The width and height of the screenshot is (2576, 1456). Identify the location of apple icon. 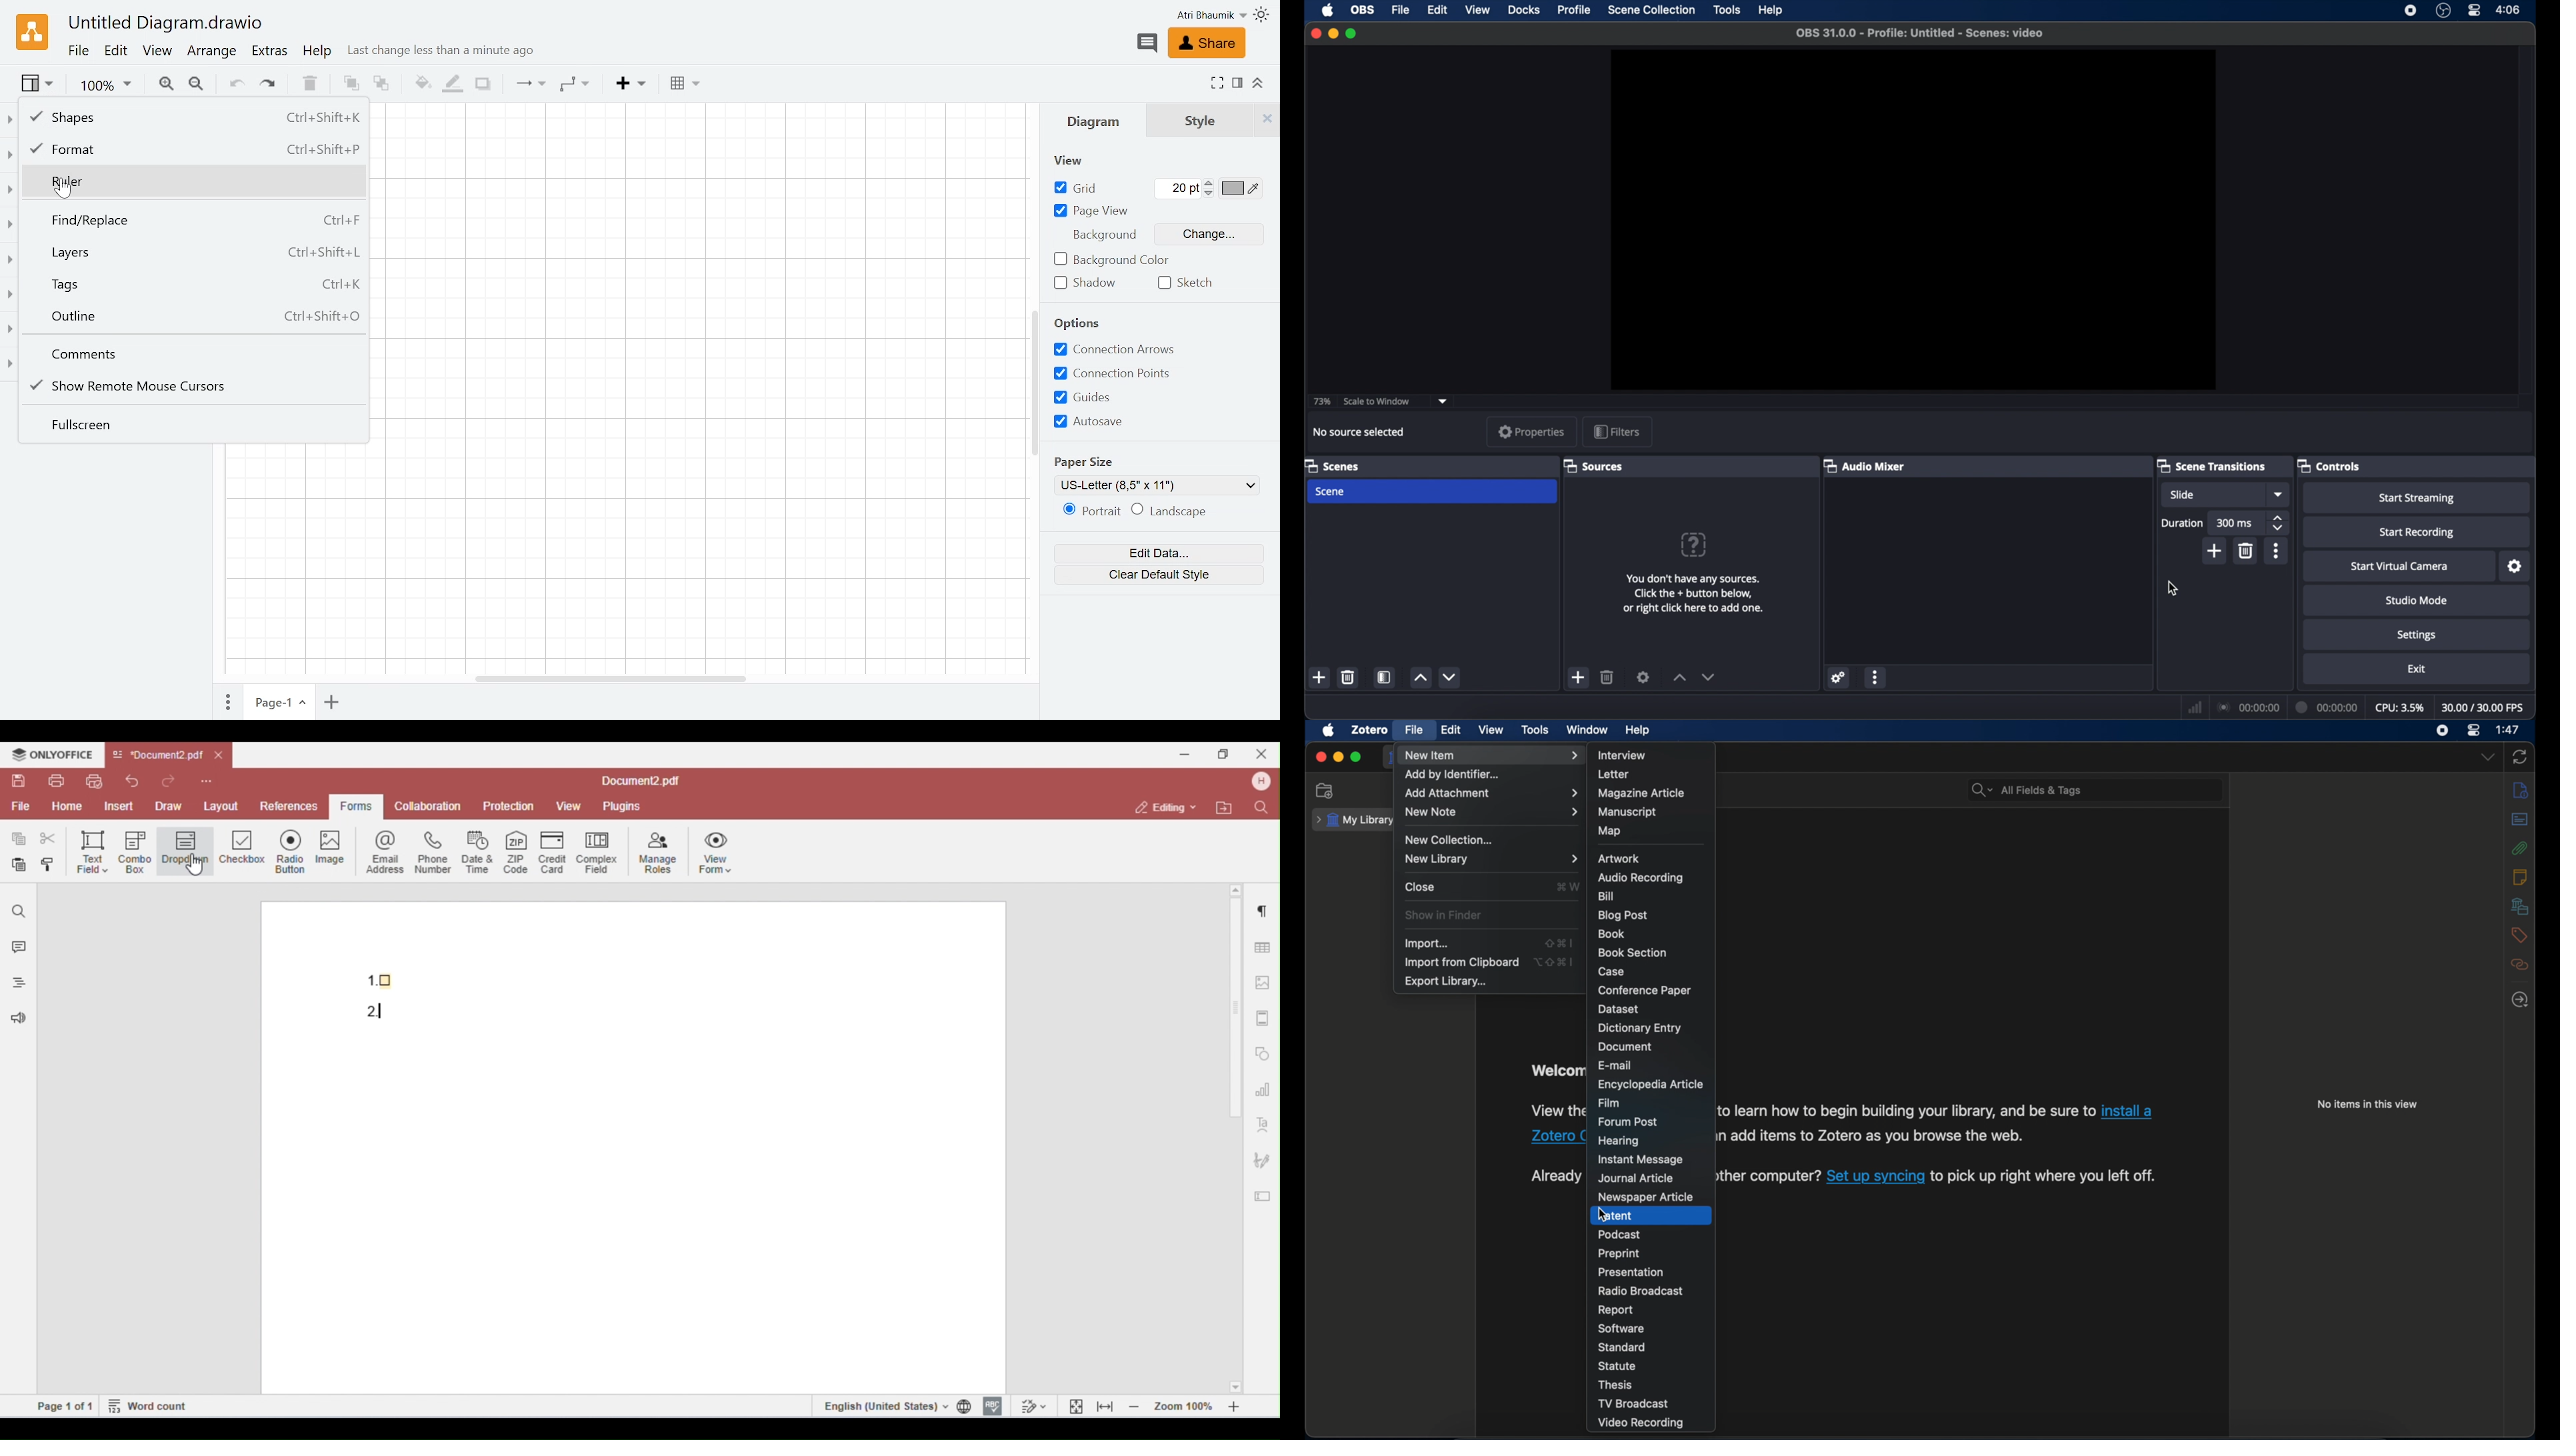
(1329, 10).